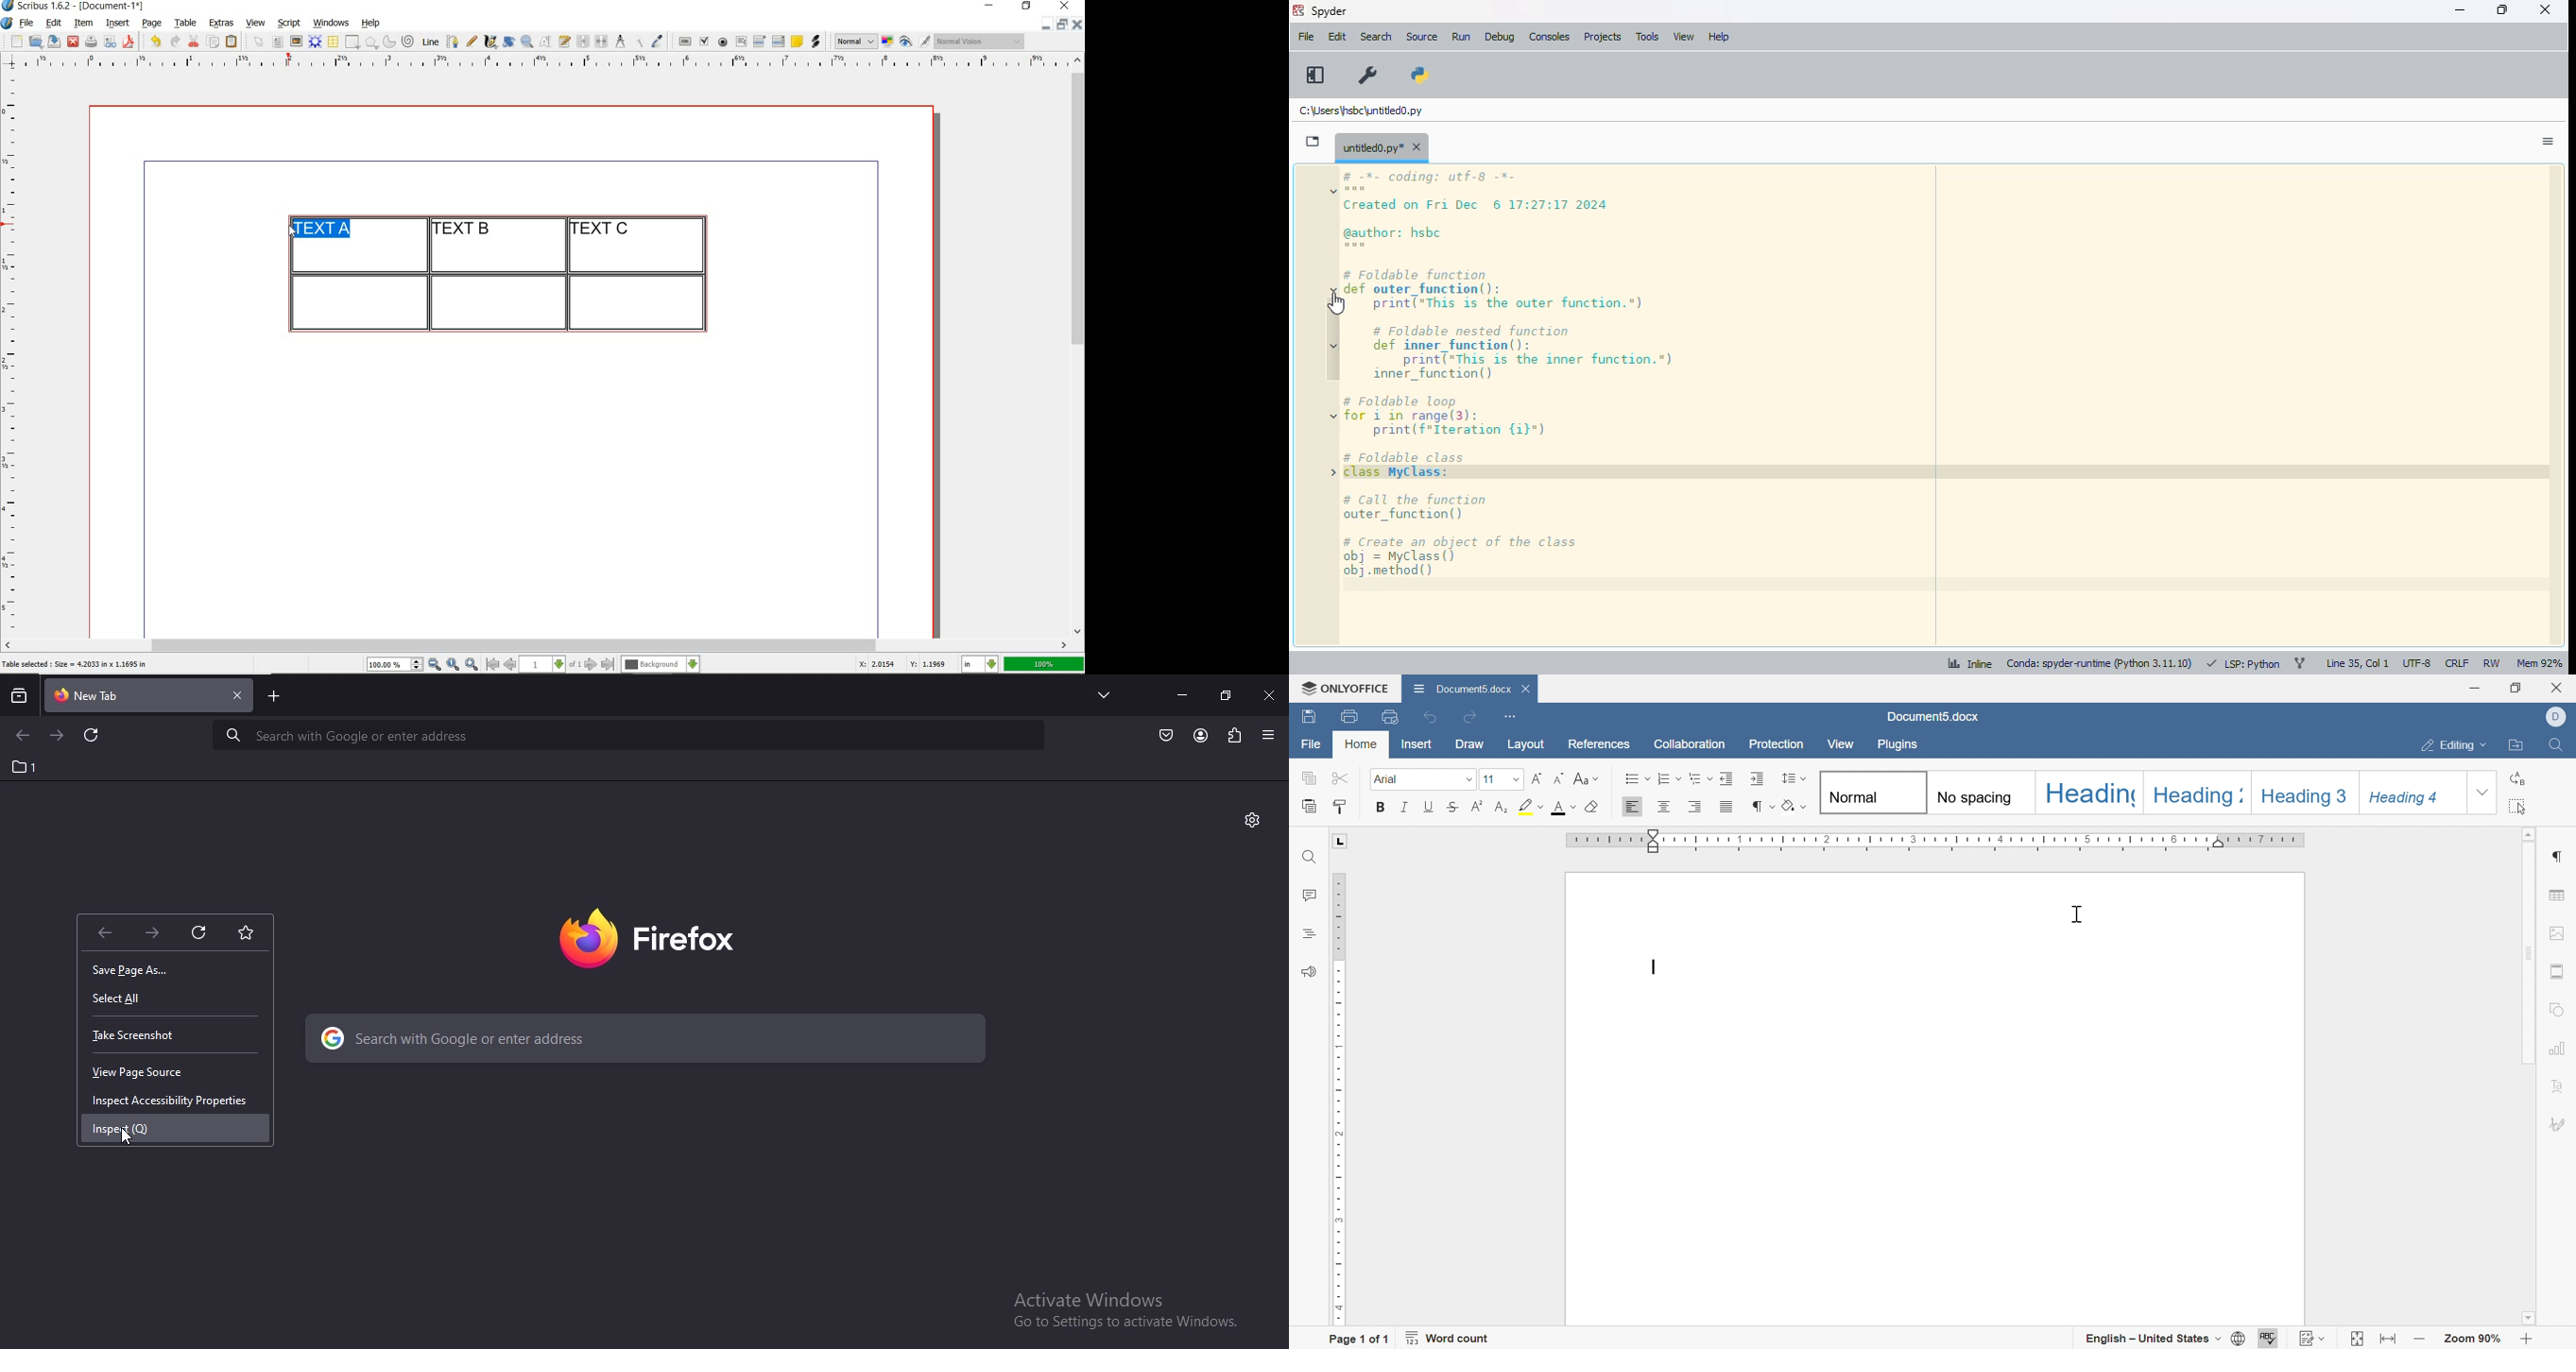 This screenshot has width=2576, height=1372. What do you see at coordinates (152, 933) in the screenshot?
I see `go forward onepage` at bounding box center [152, 933].